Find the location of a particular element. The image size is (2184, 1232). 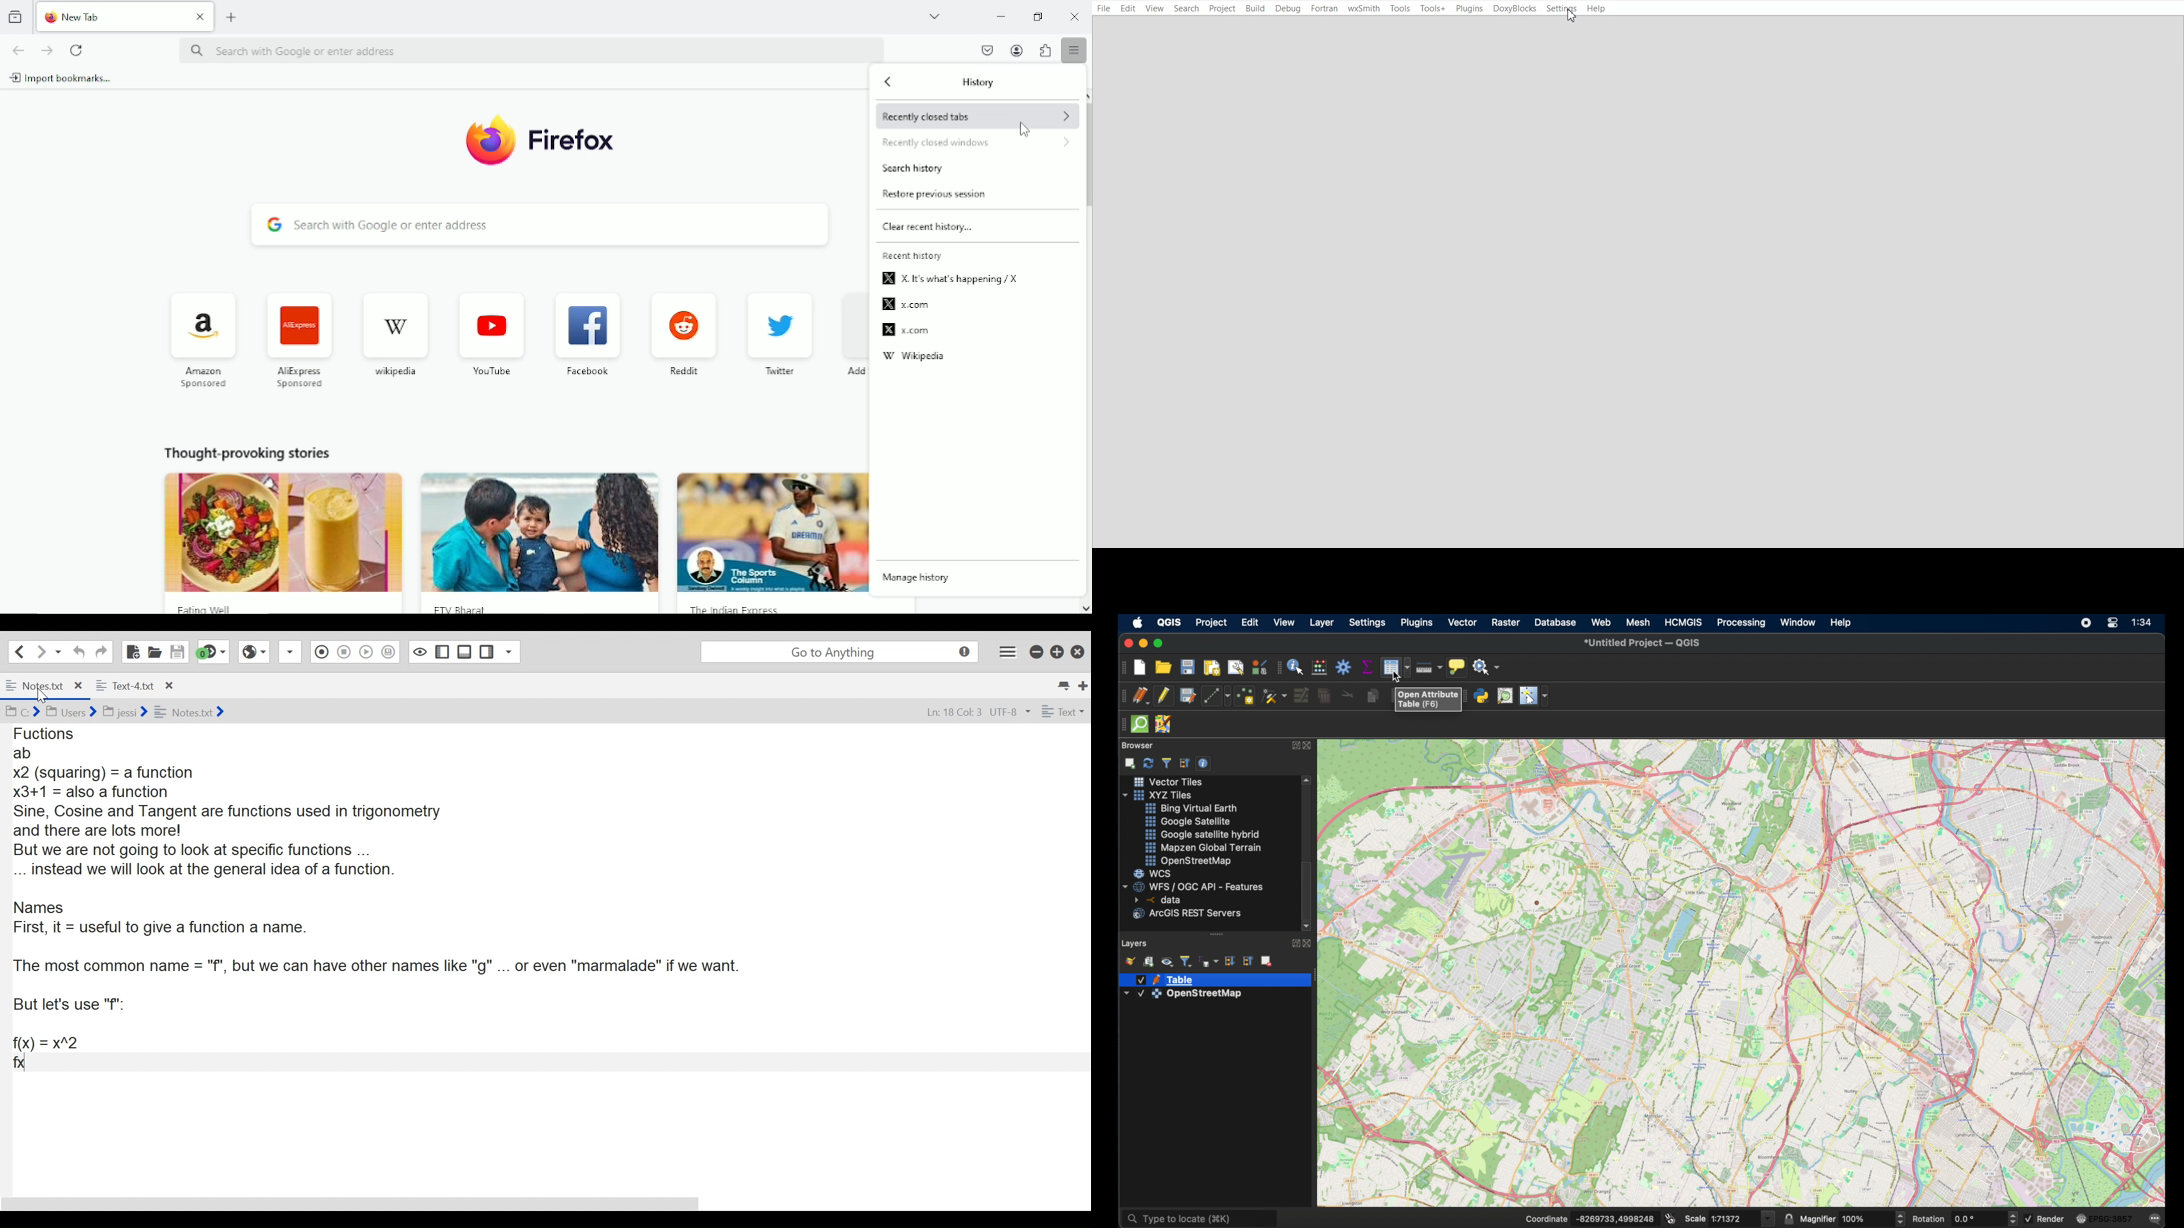

Help is located at coordinates (1596, 9).